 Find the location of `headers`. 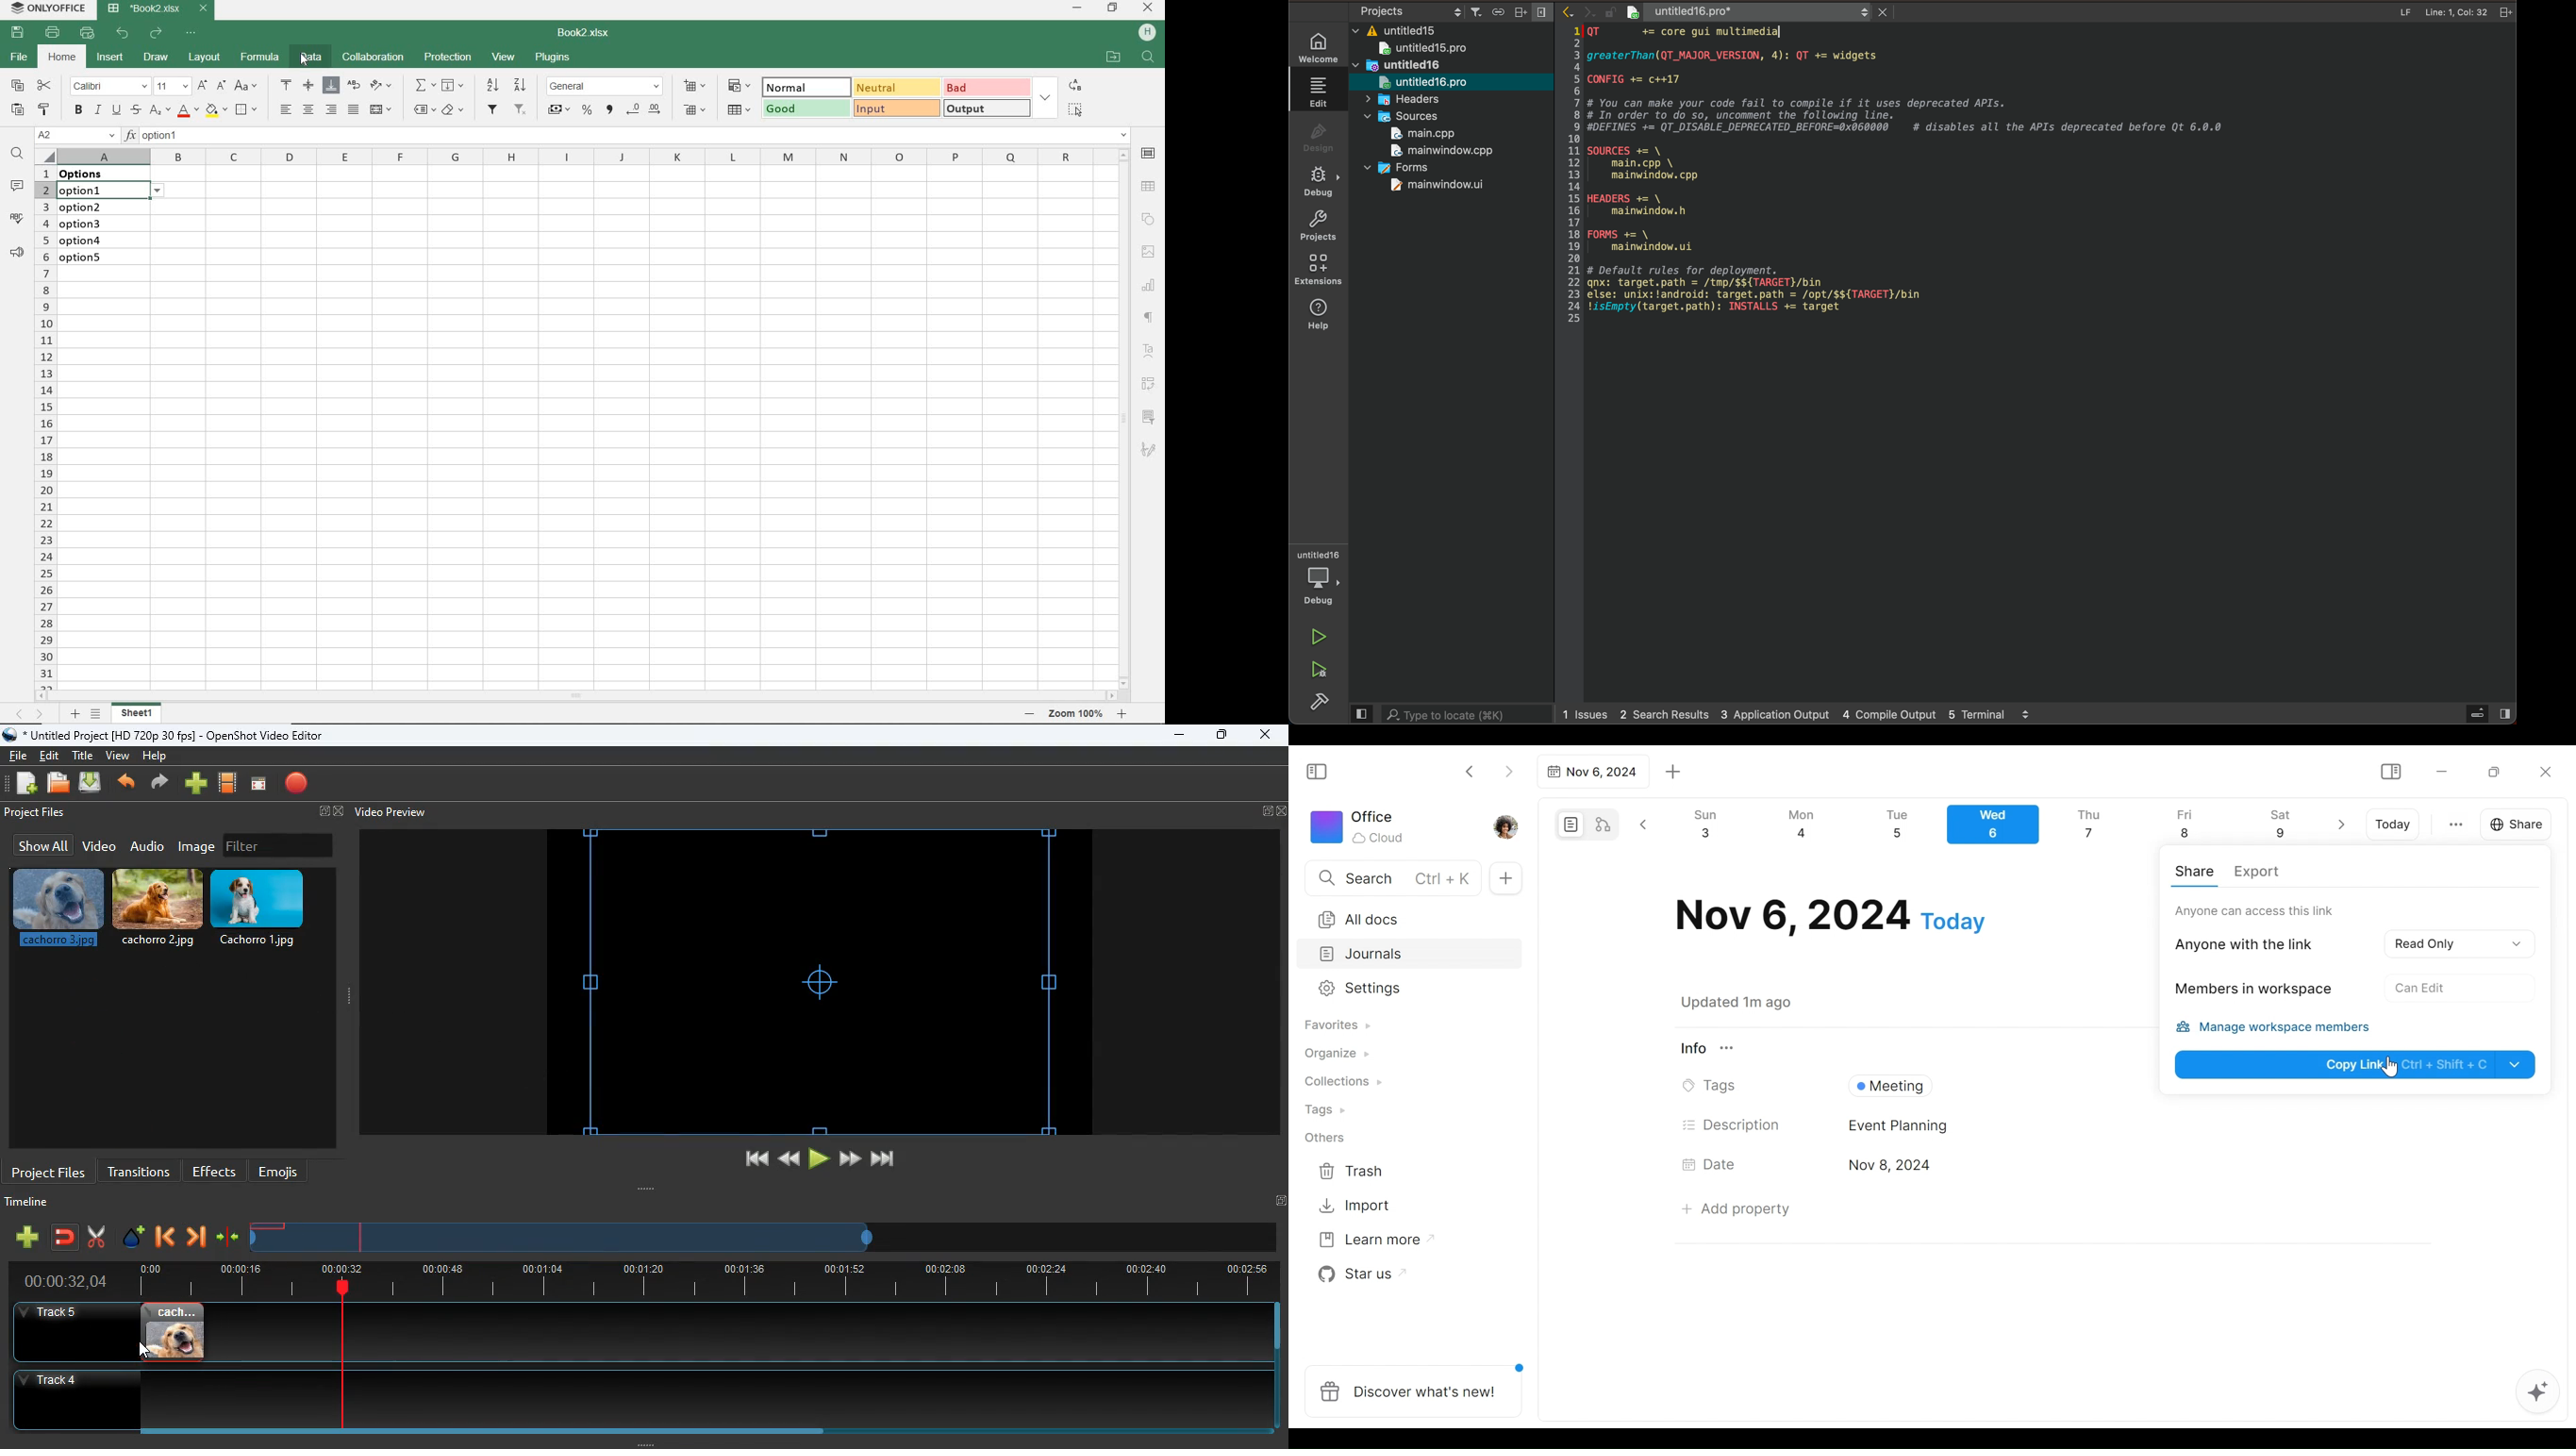

headers is located at coordinates (1412, 100).